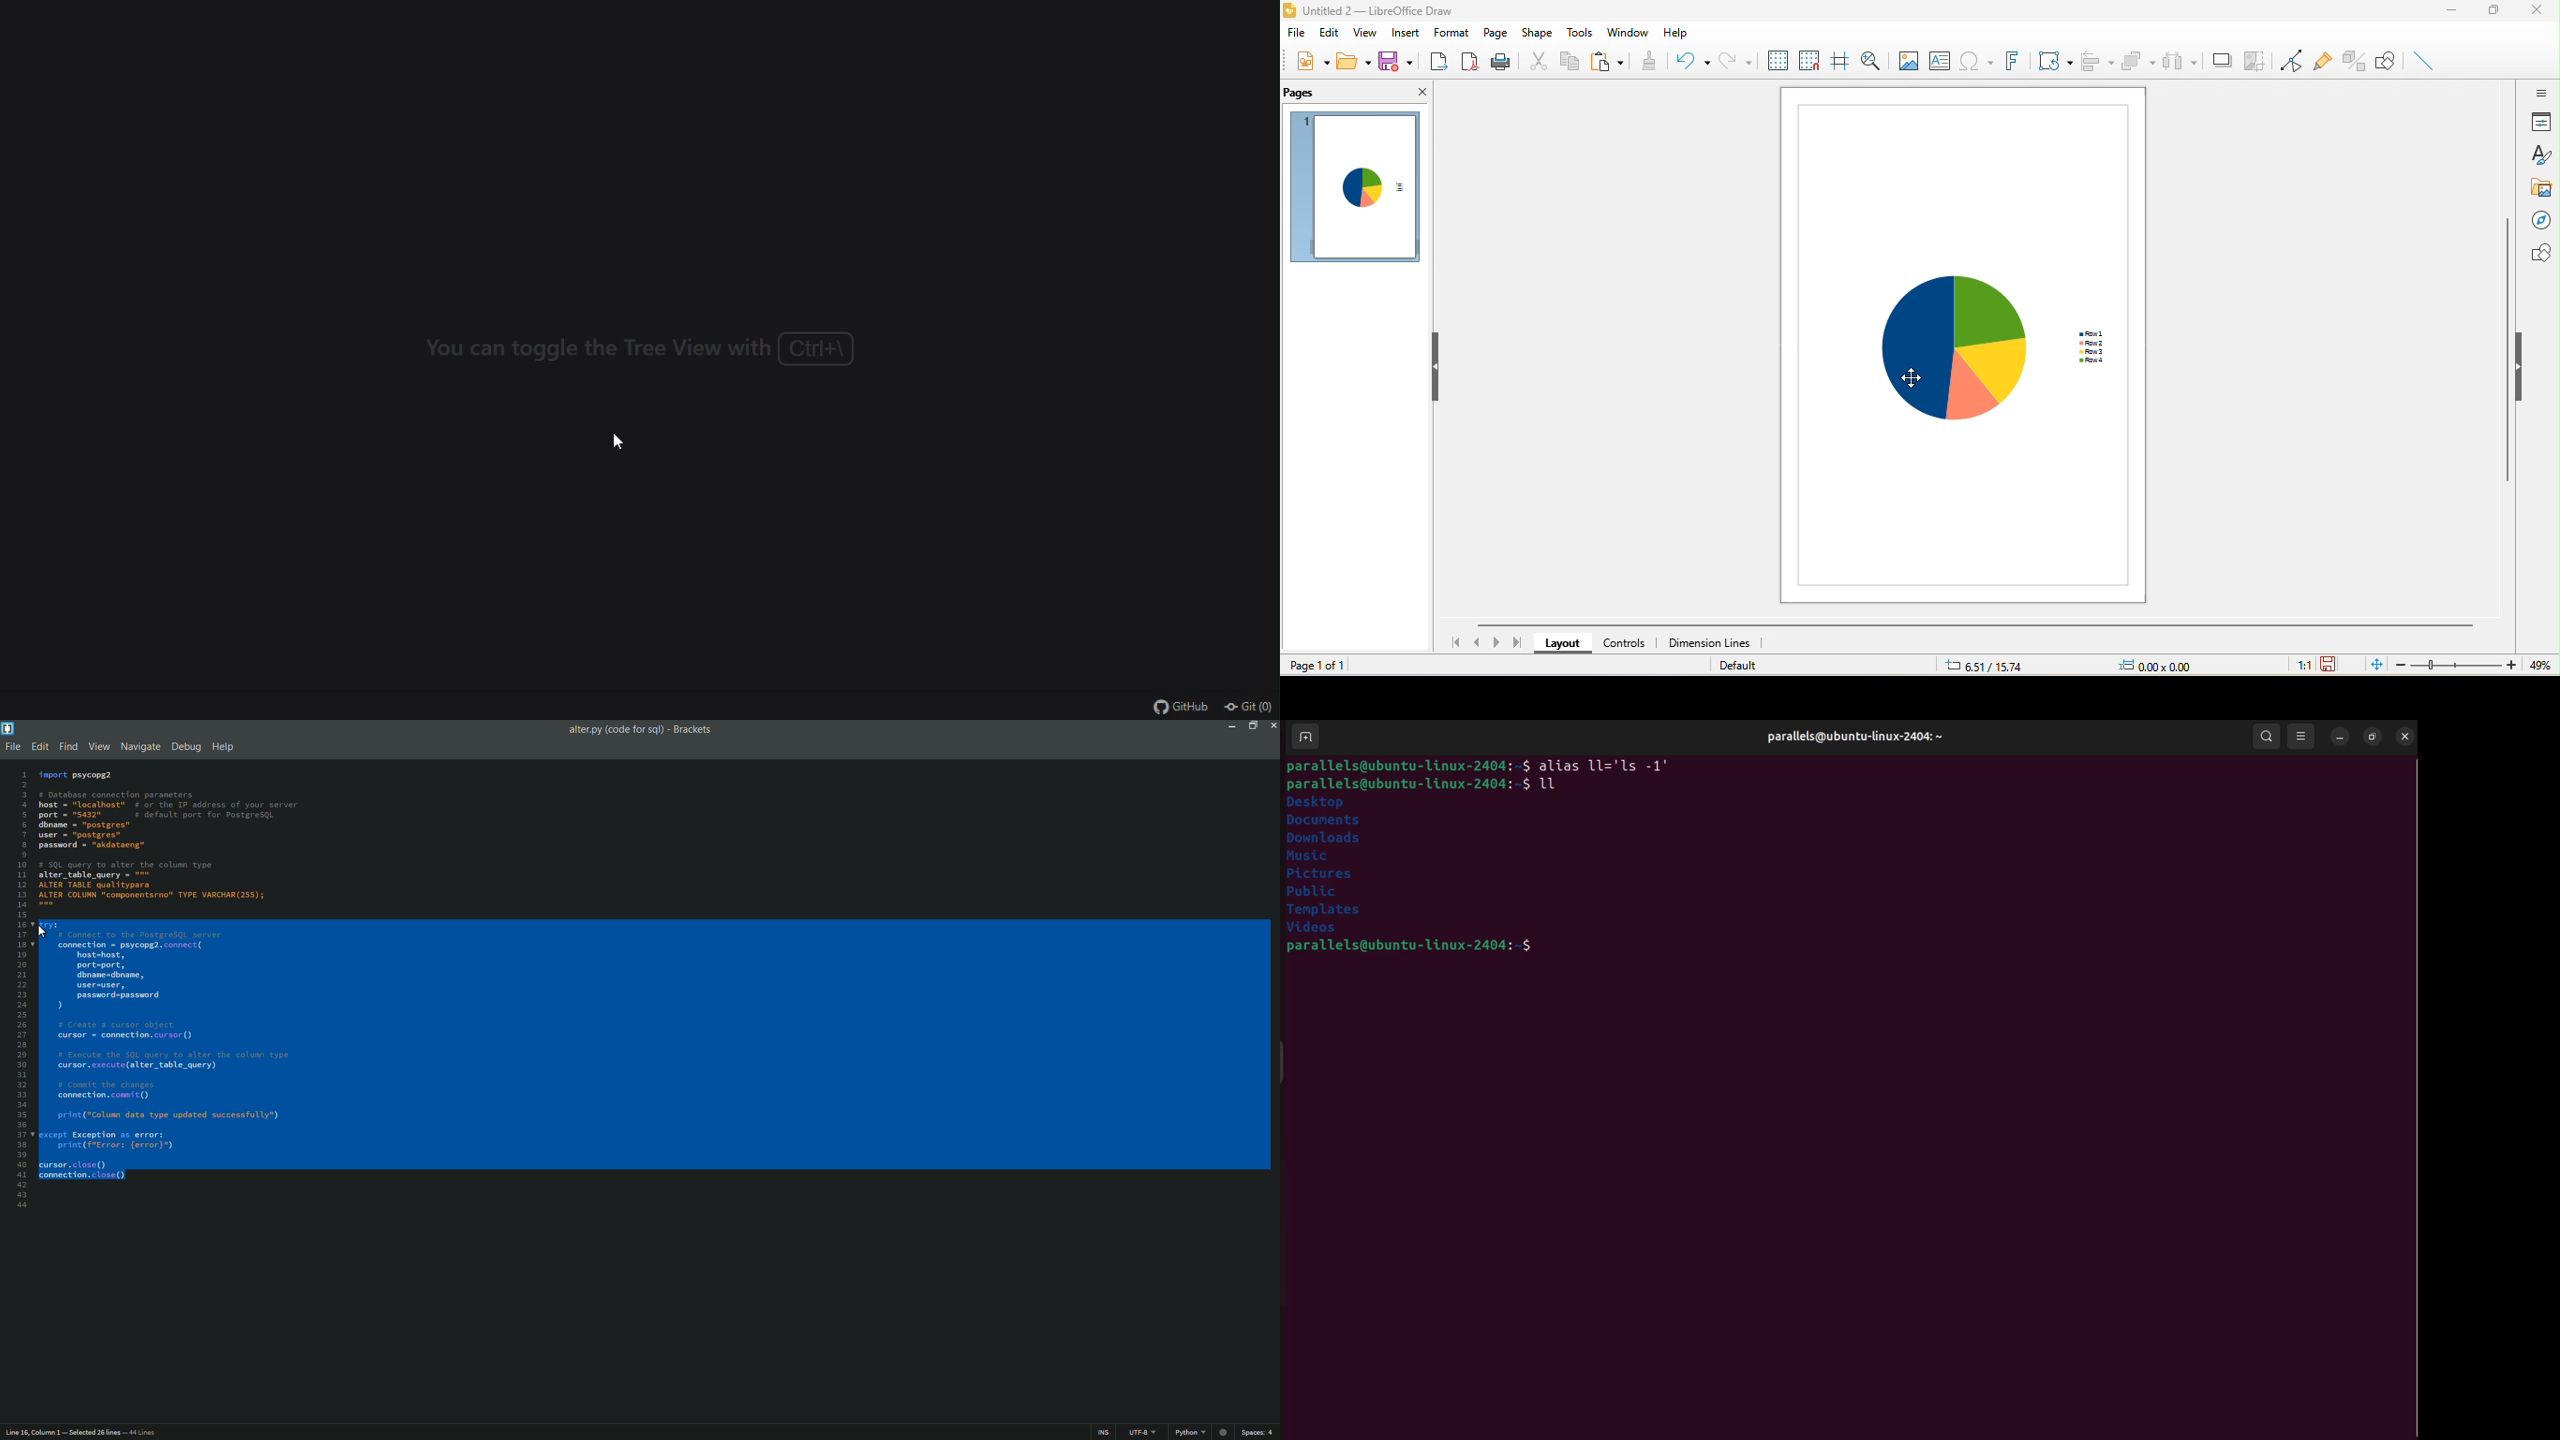 The image size is (2576, 1456). What do you see at coordinates (2538, 253) in the screenshot?
I see `shapes` at bounding box center [2538, 253].